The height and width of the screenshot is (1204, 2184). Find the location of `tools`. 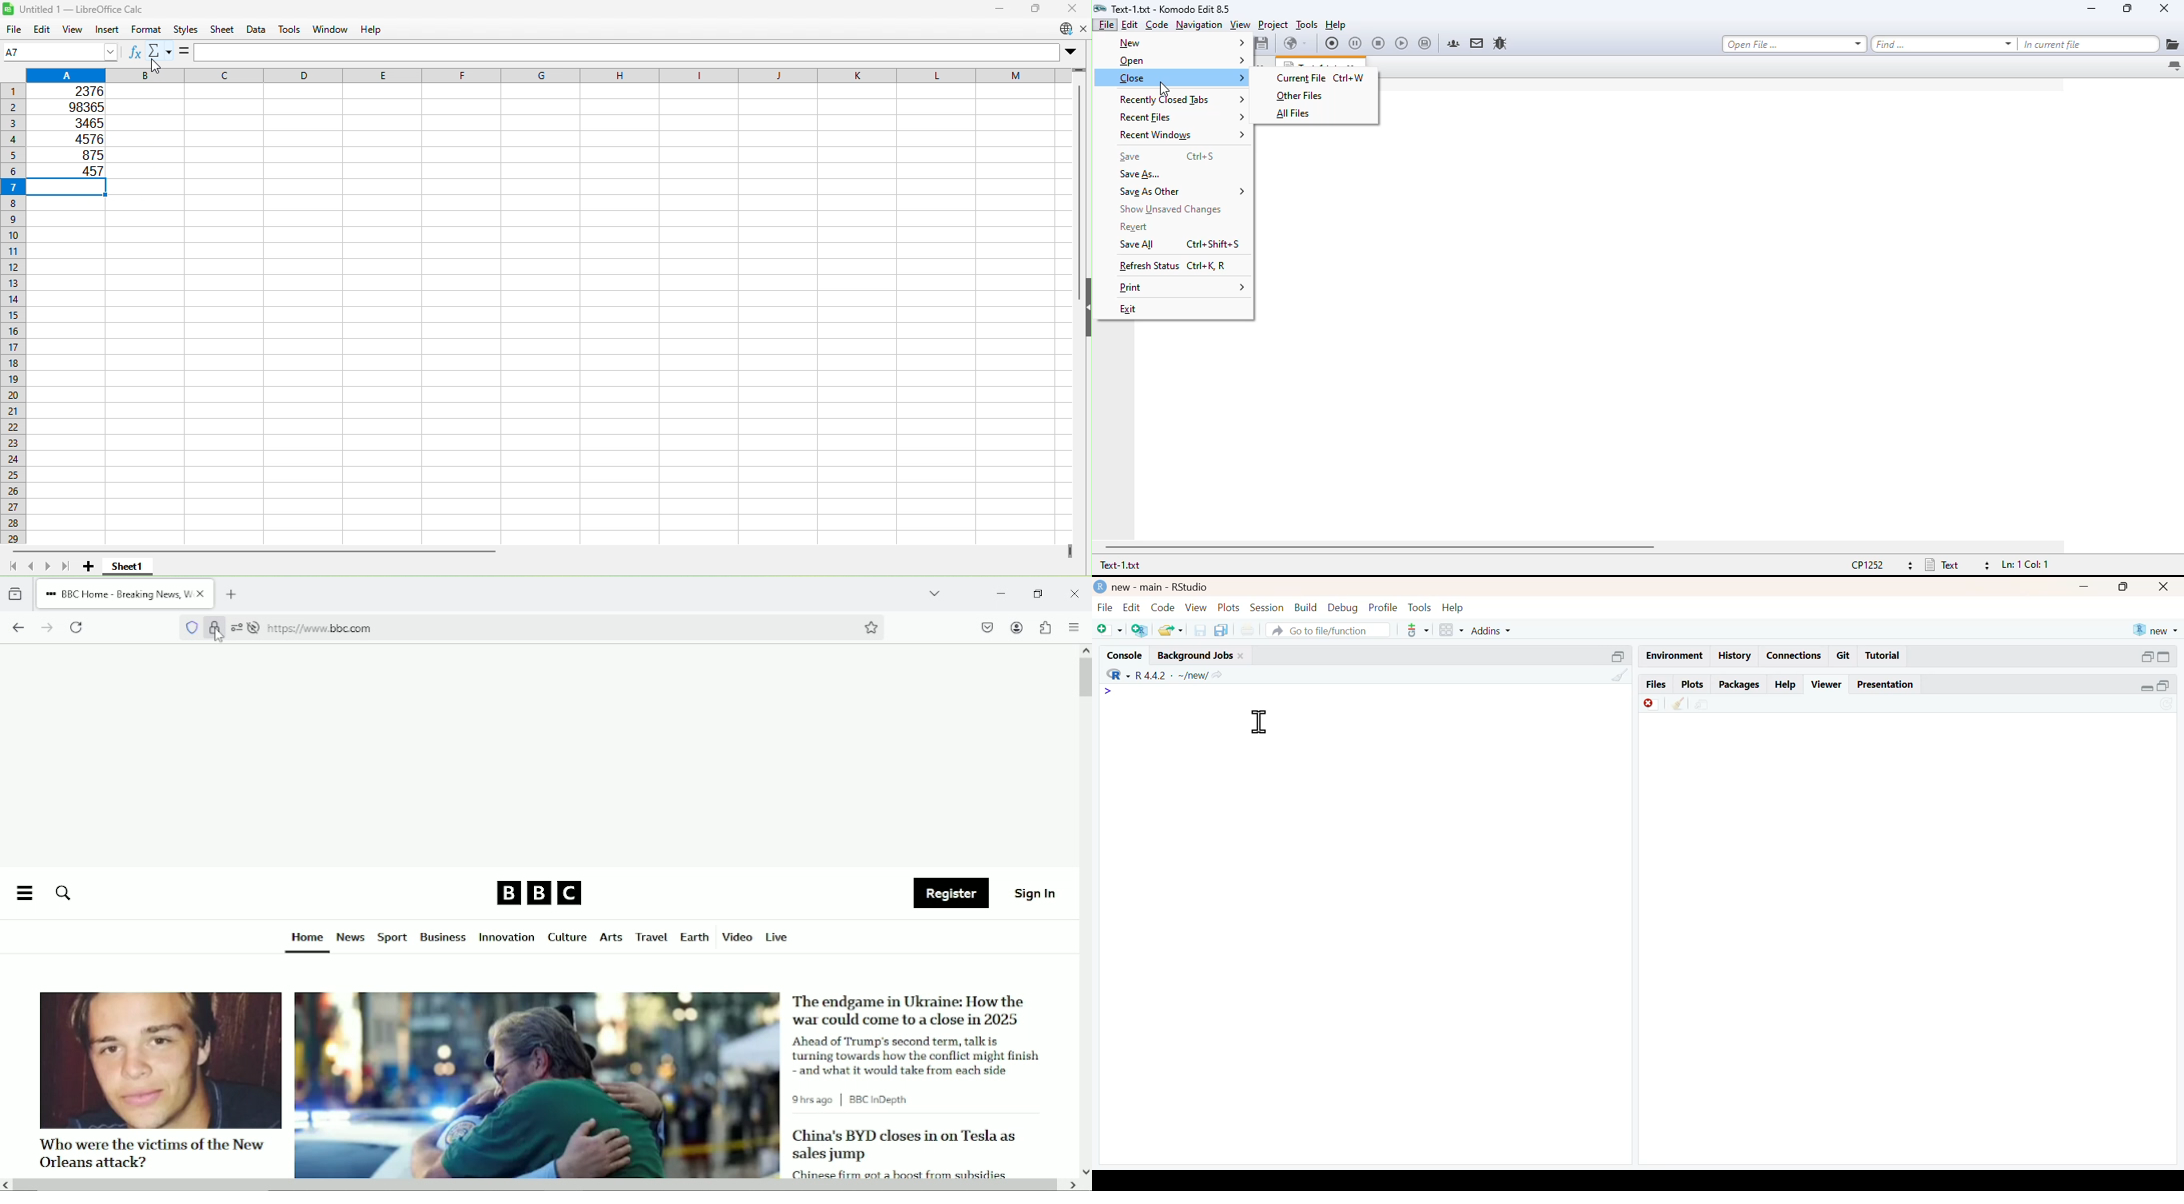

tools is located at coordinates (1418, 630).